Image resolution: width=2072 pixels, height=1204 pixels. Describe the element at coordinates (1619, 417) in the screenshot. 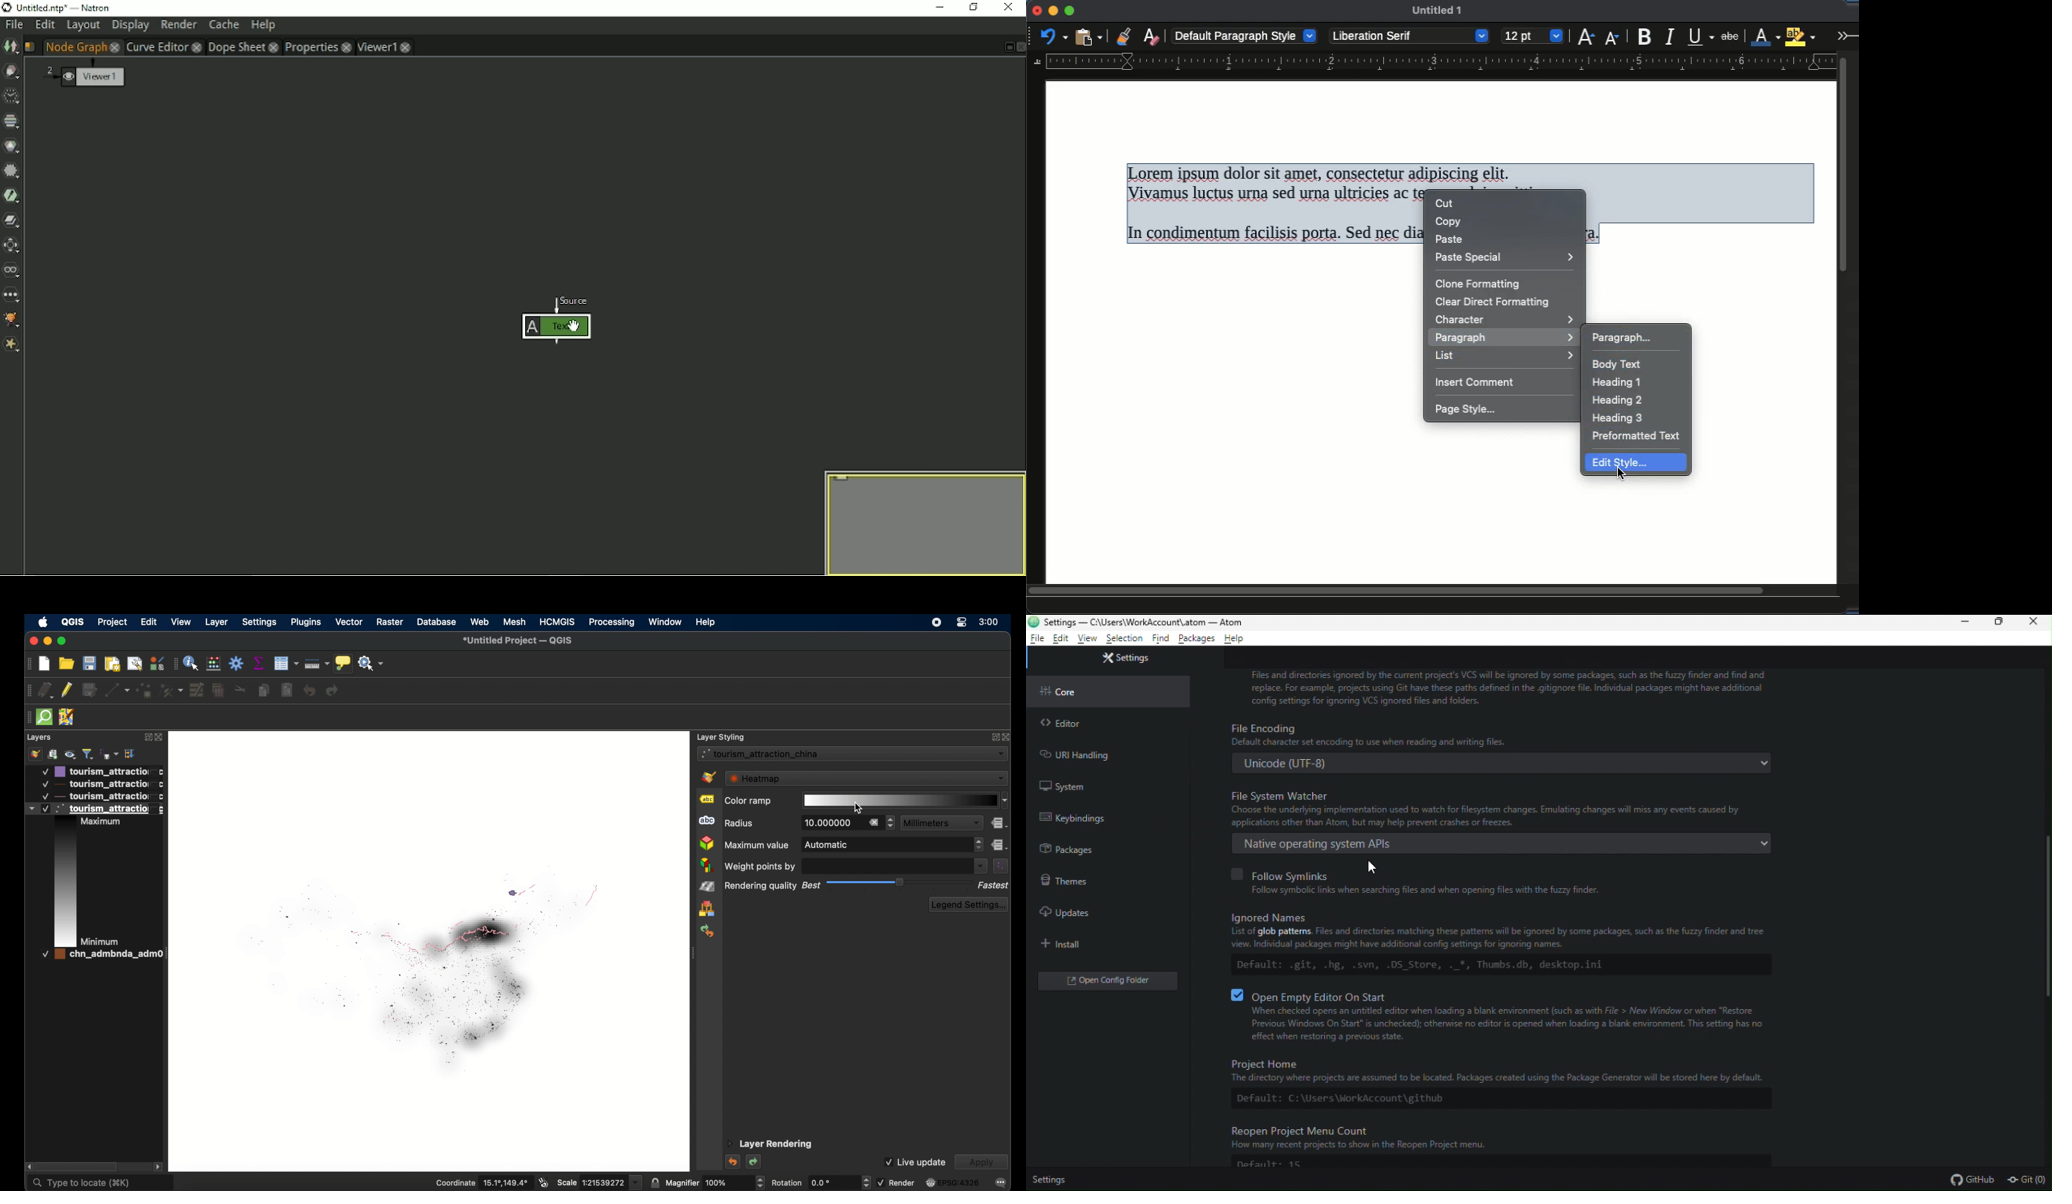

I see `heading 3` at that location.